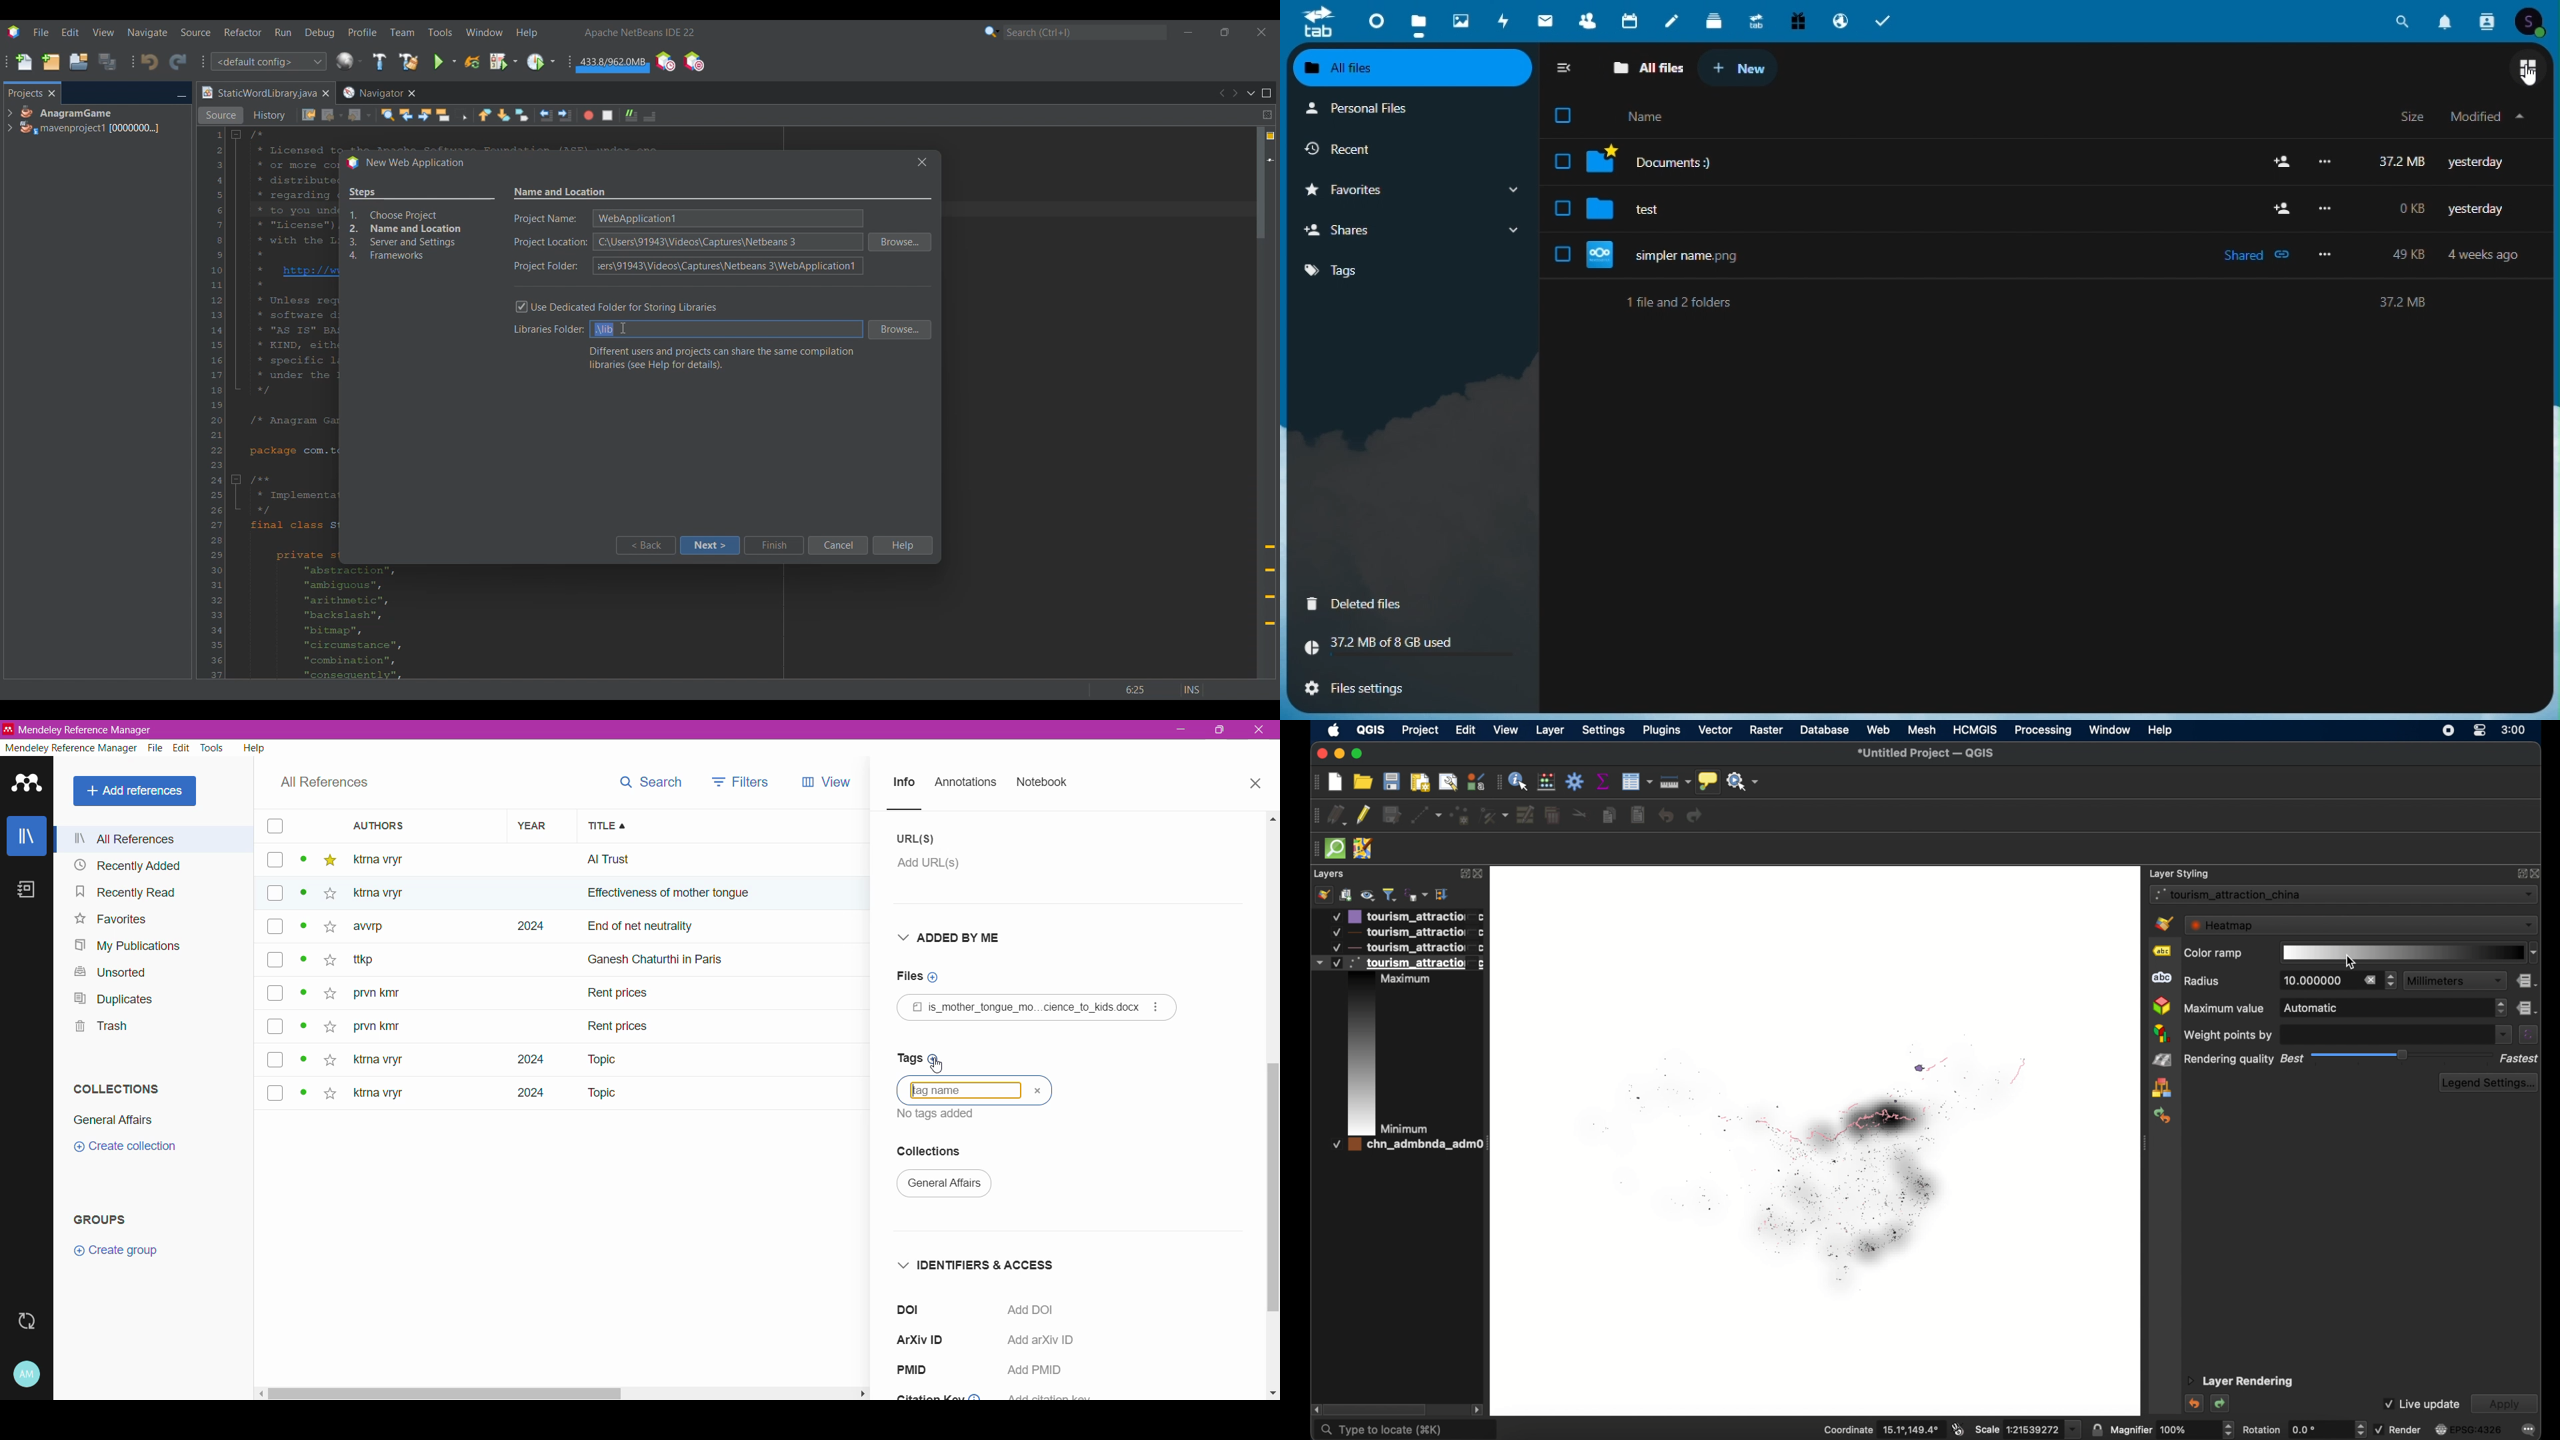 The image size is (2576, 1456). What do you see at coordinates (273, 827) in the screenshot?
I see `box` at bounding box center [273, 827].